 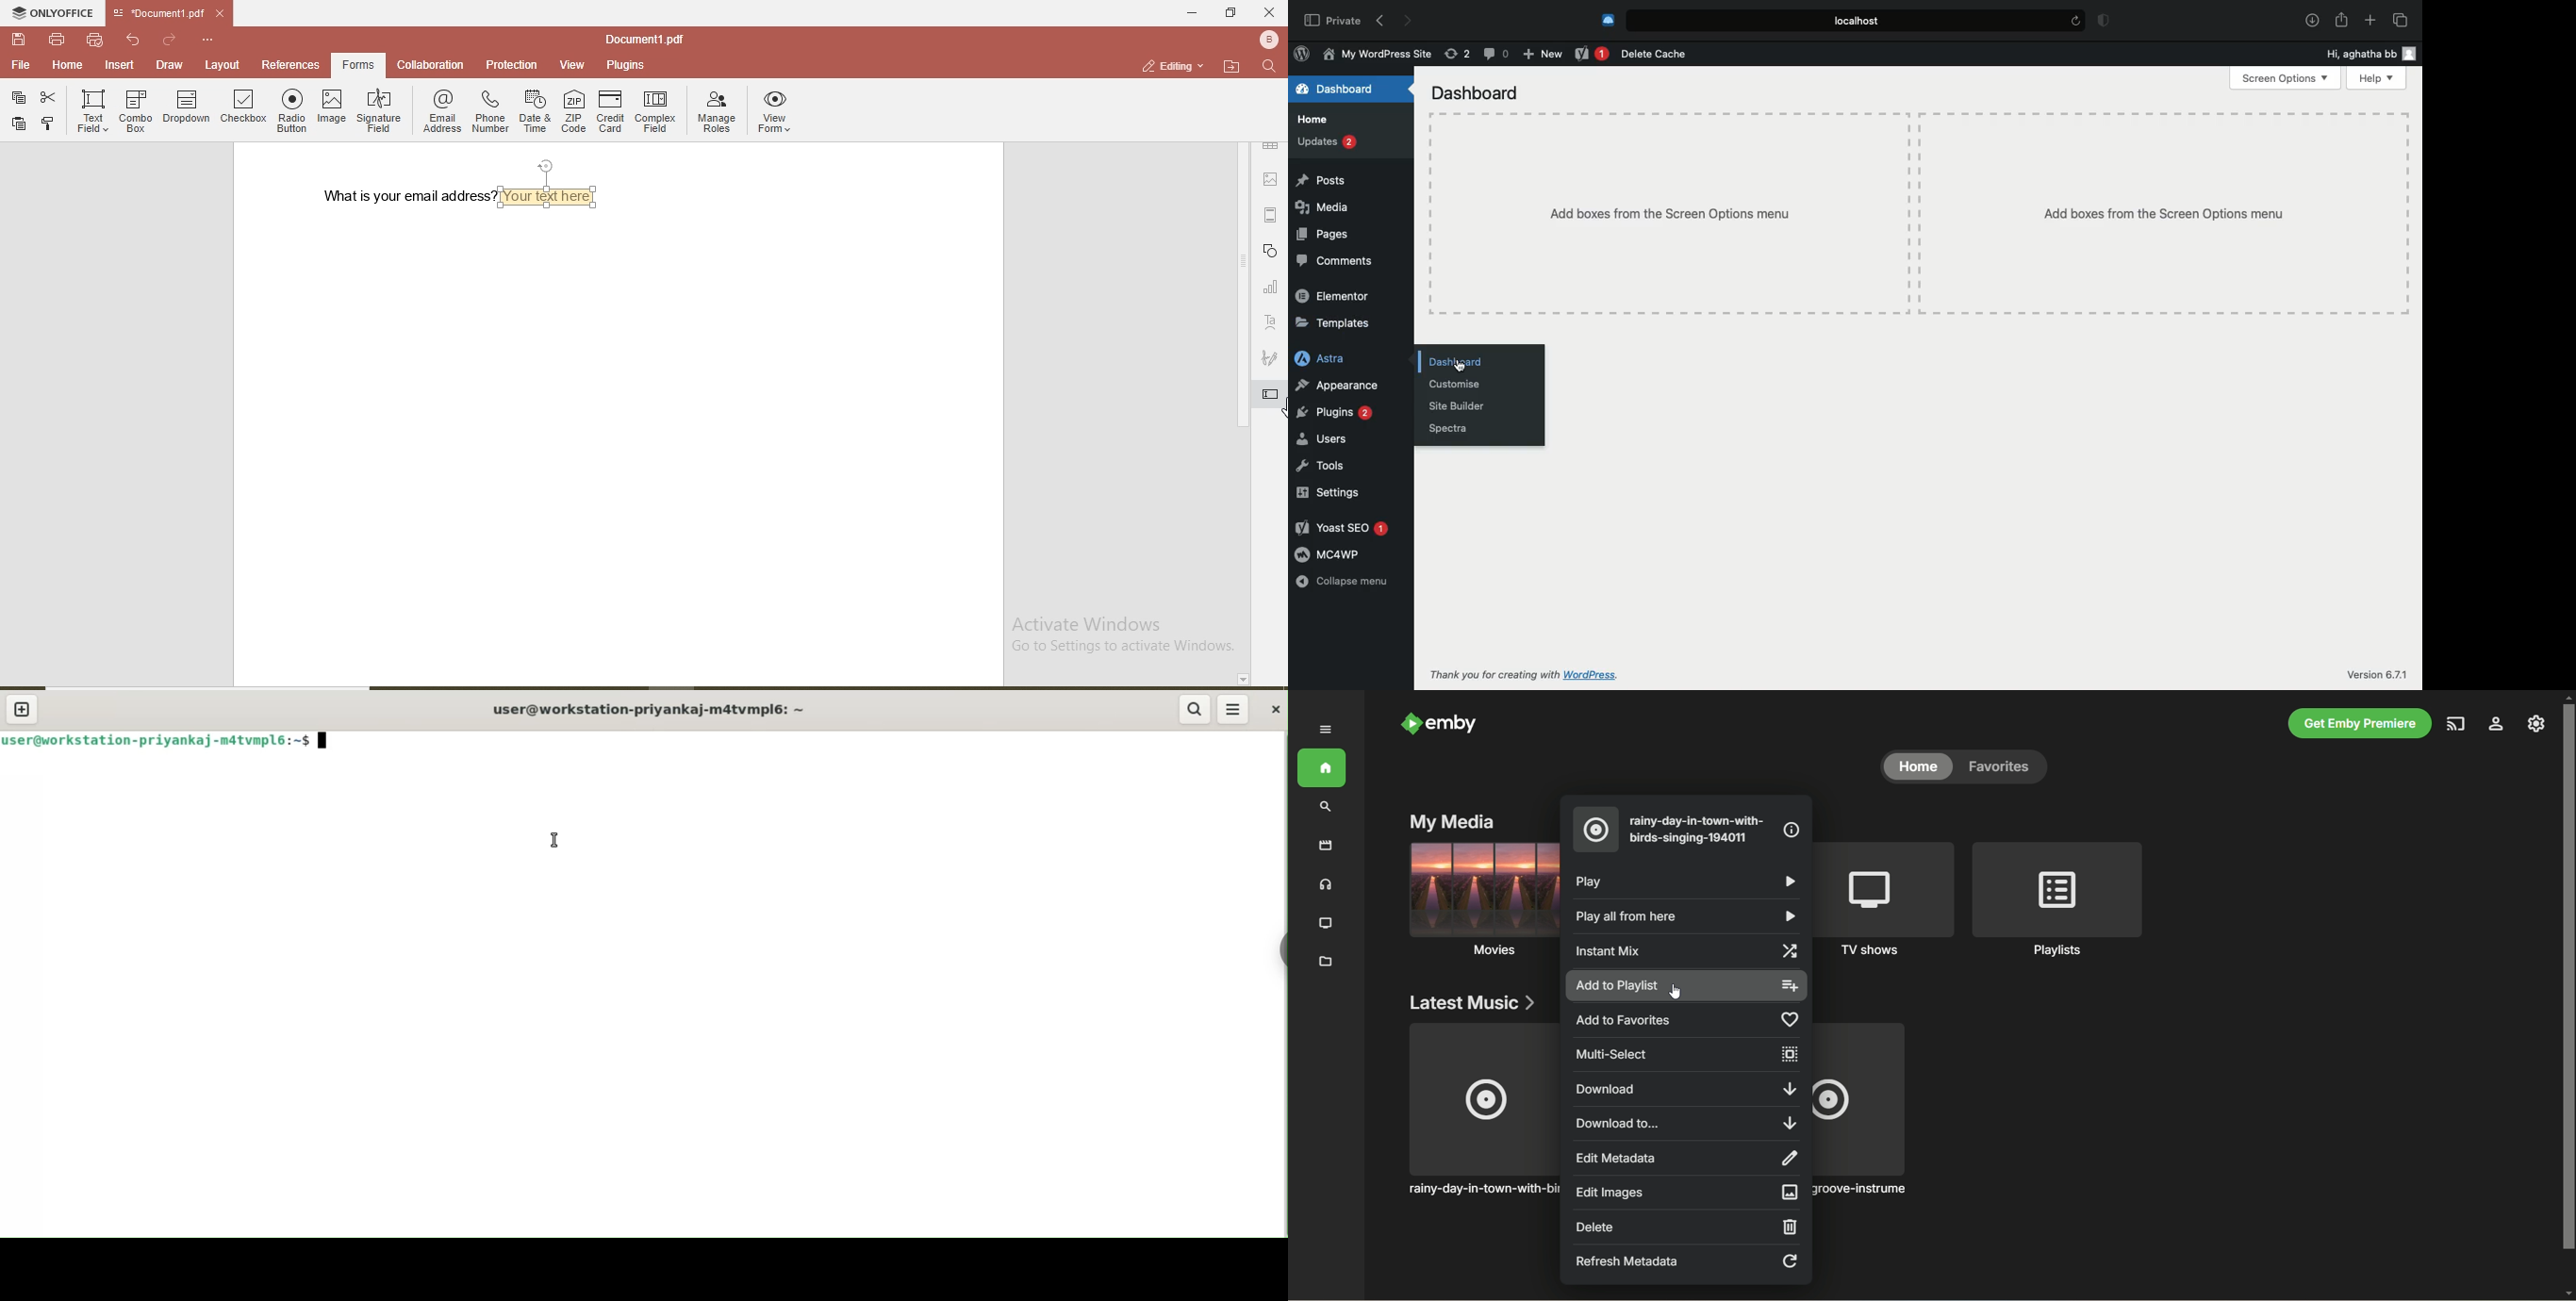 I want to click on vertical scroll bar, so click(x=2568, y=997).